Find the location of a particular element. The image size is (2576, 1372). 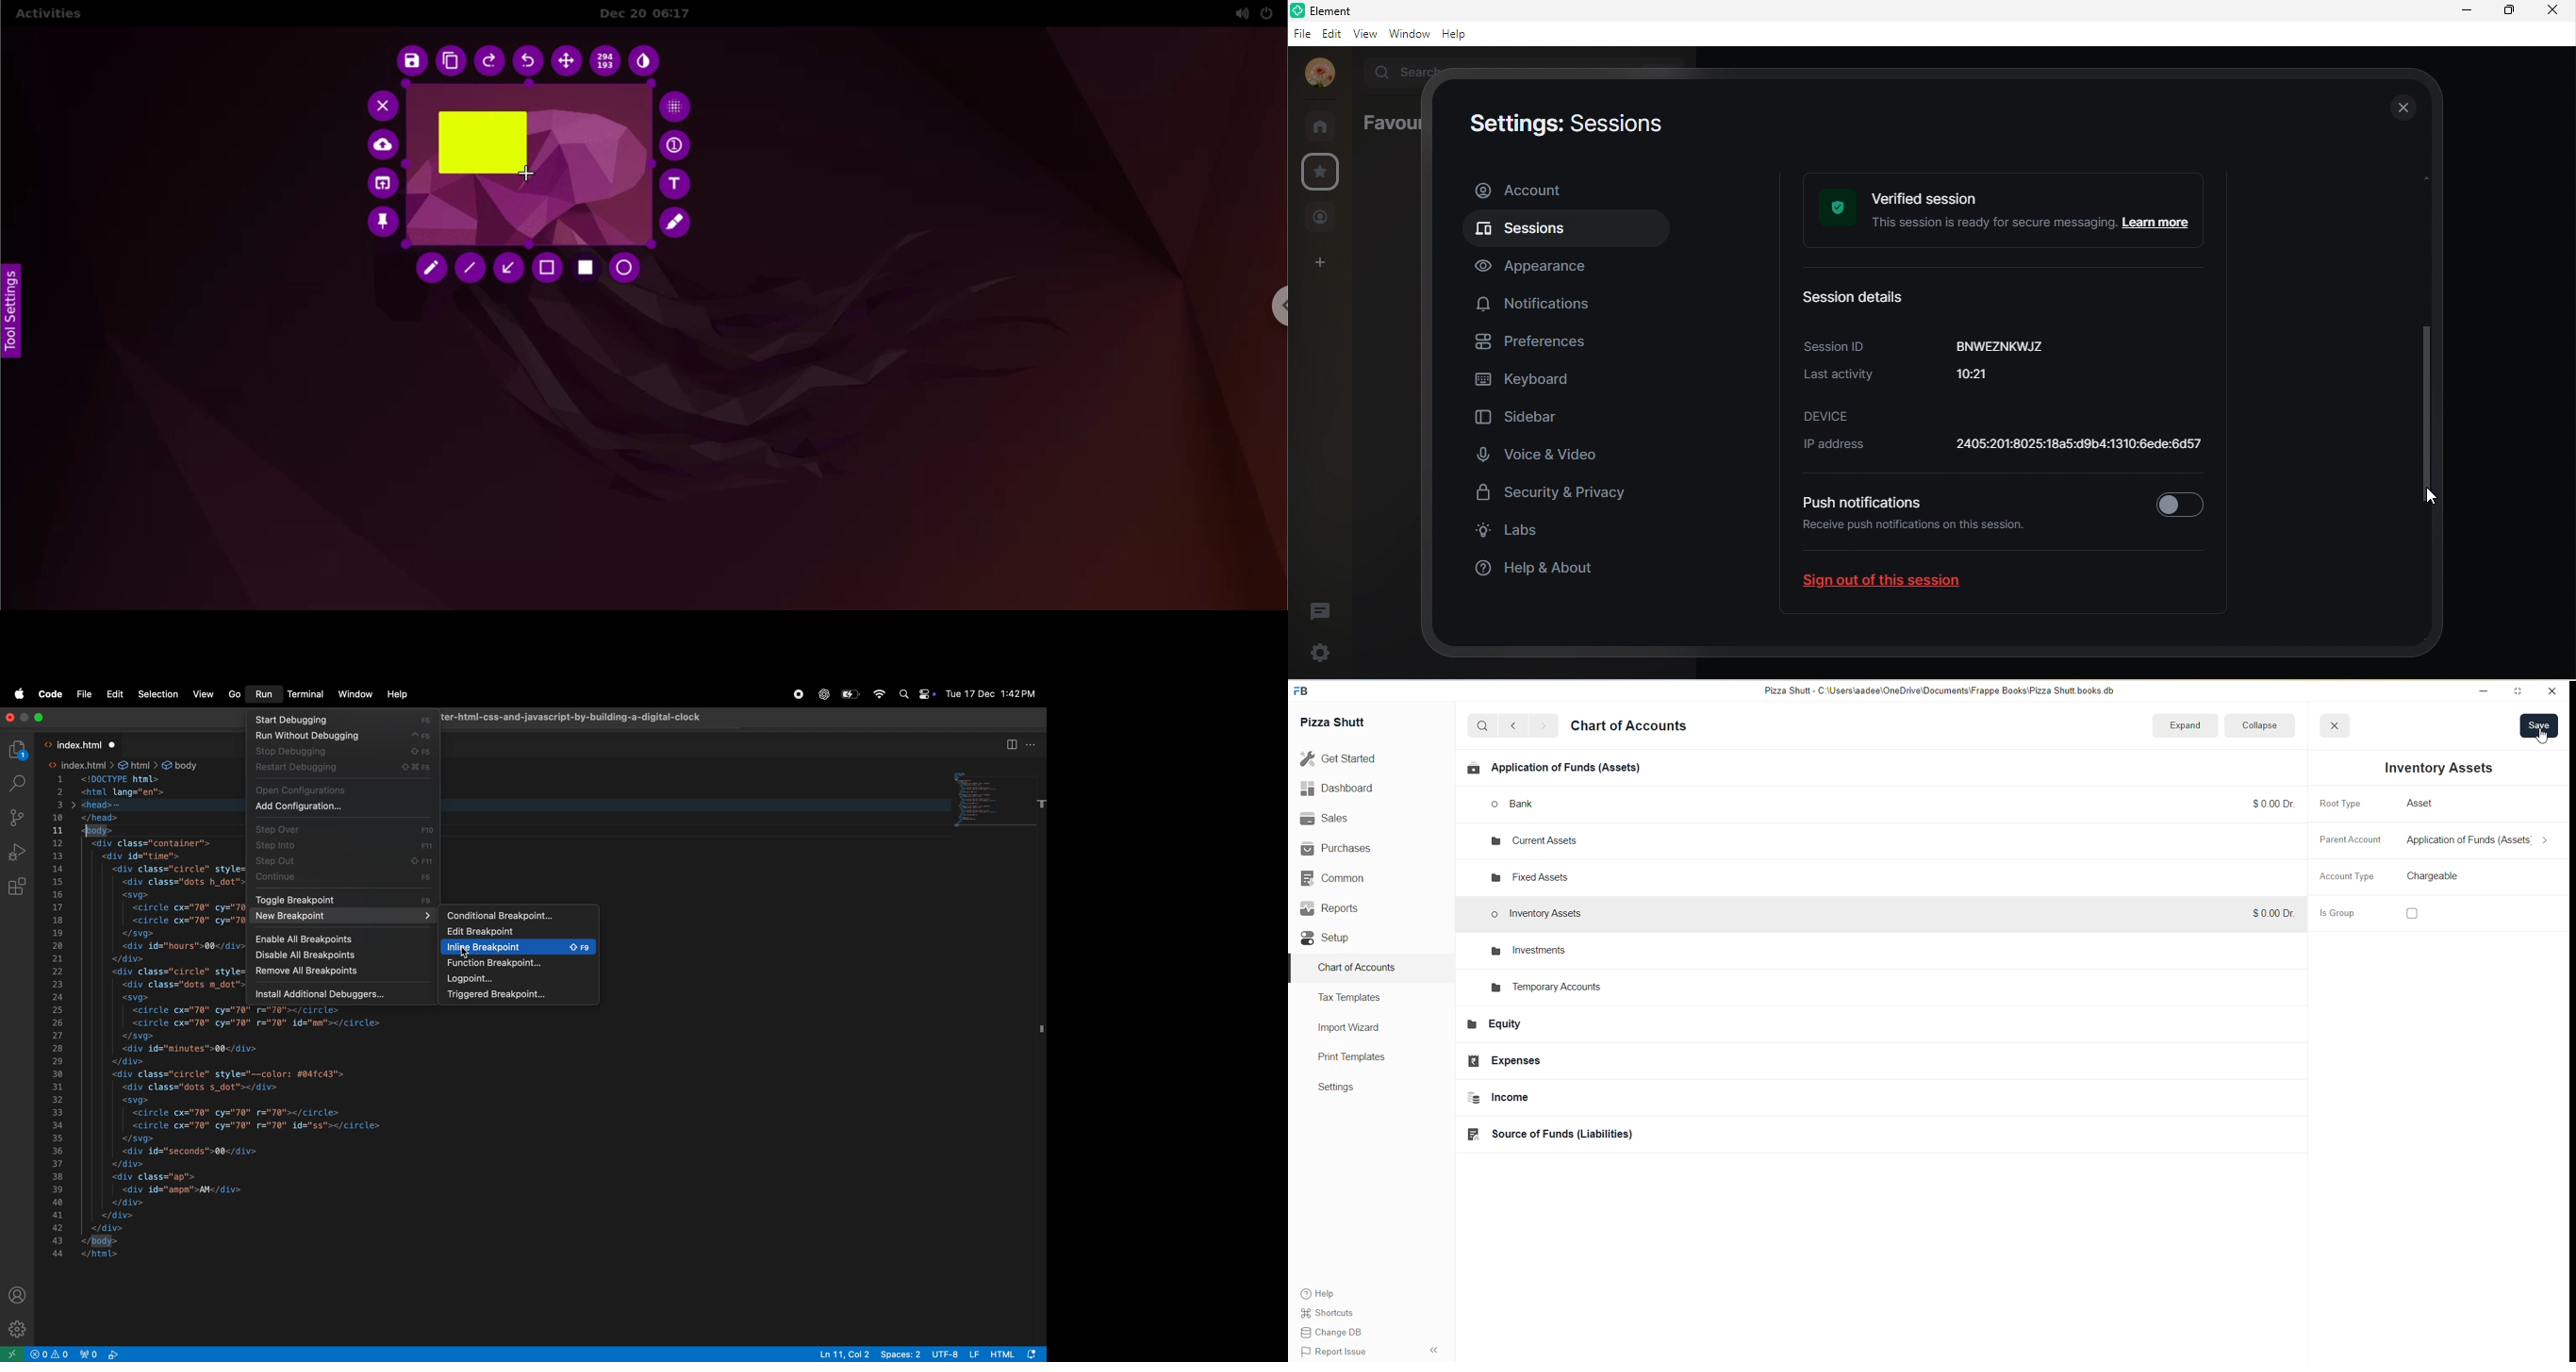

investments  is located at coordinates (1526, 951).